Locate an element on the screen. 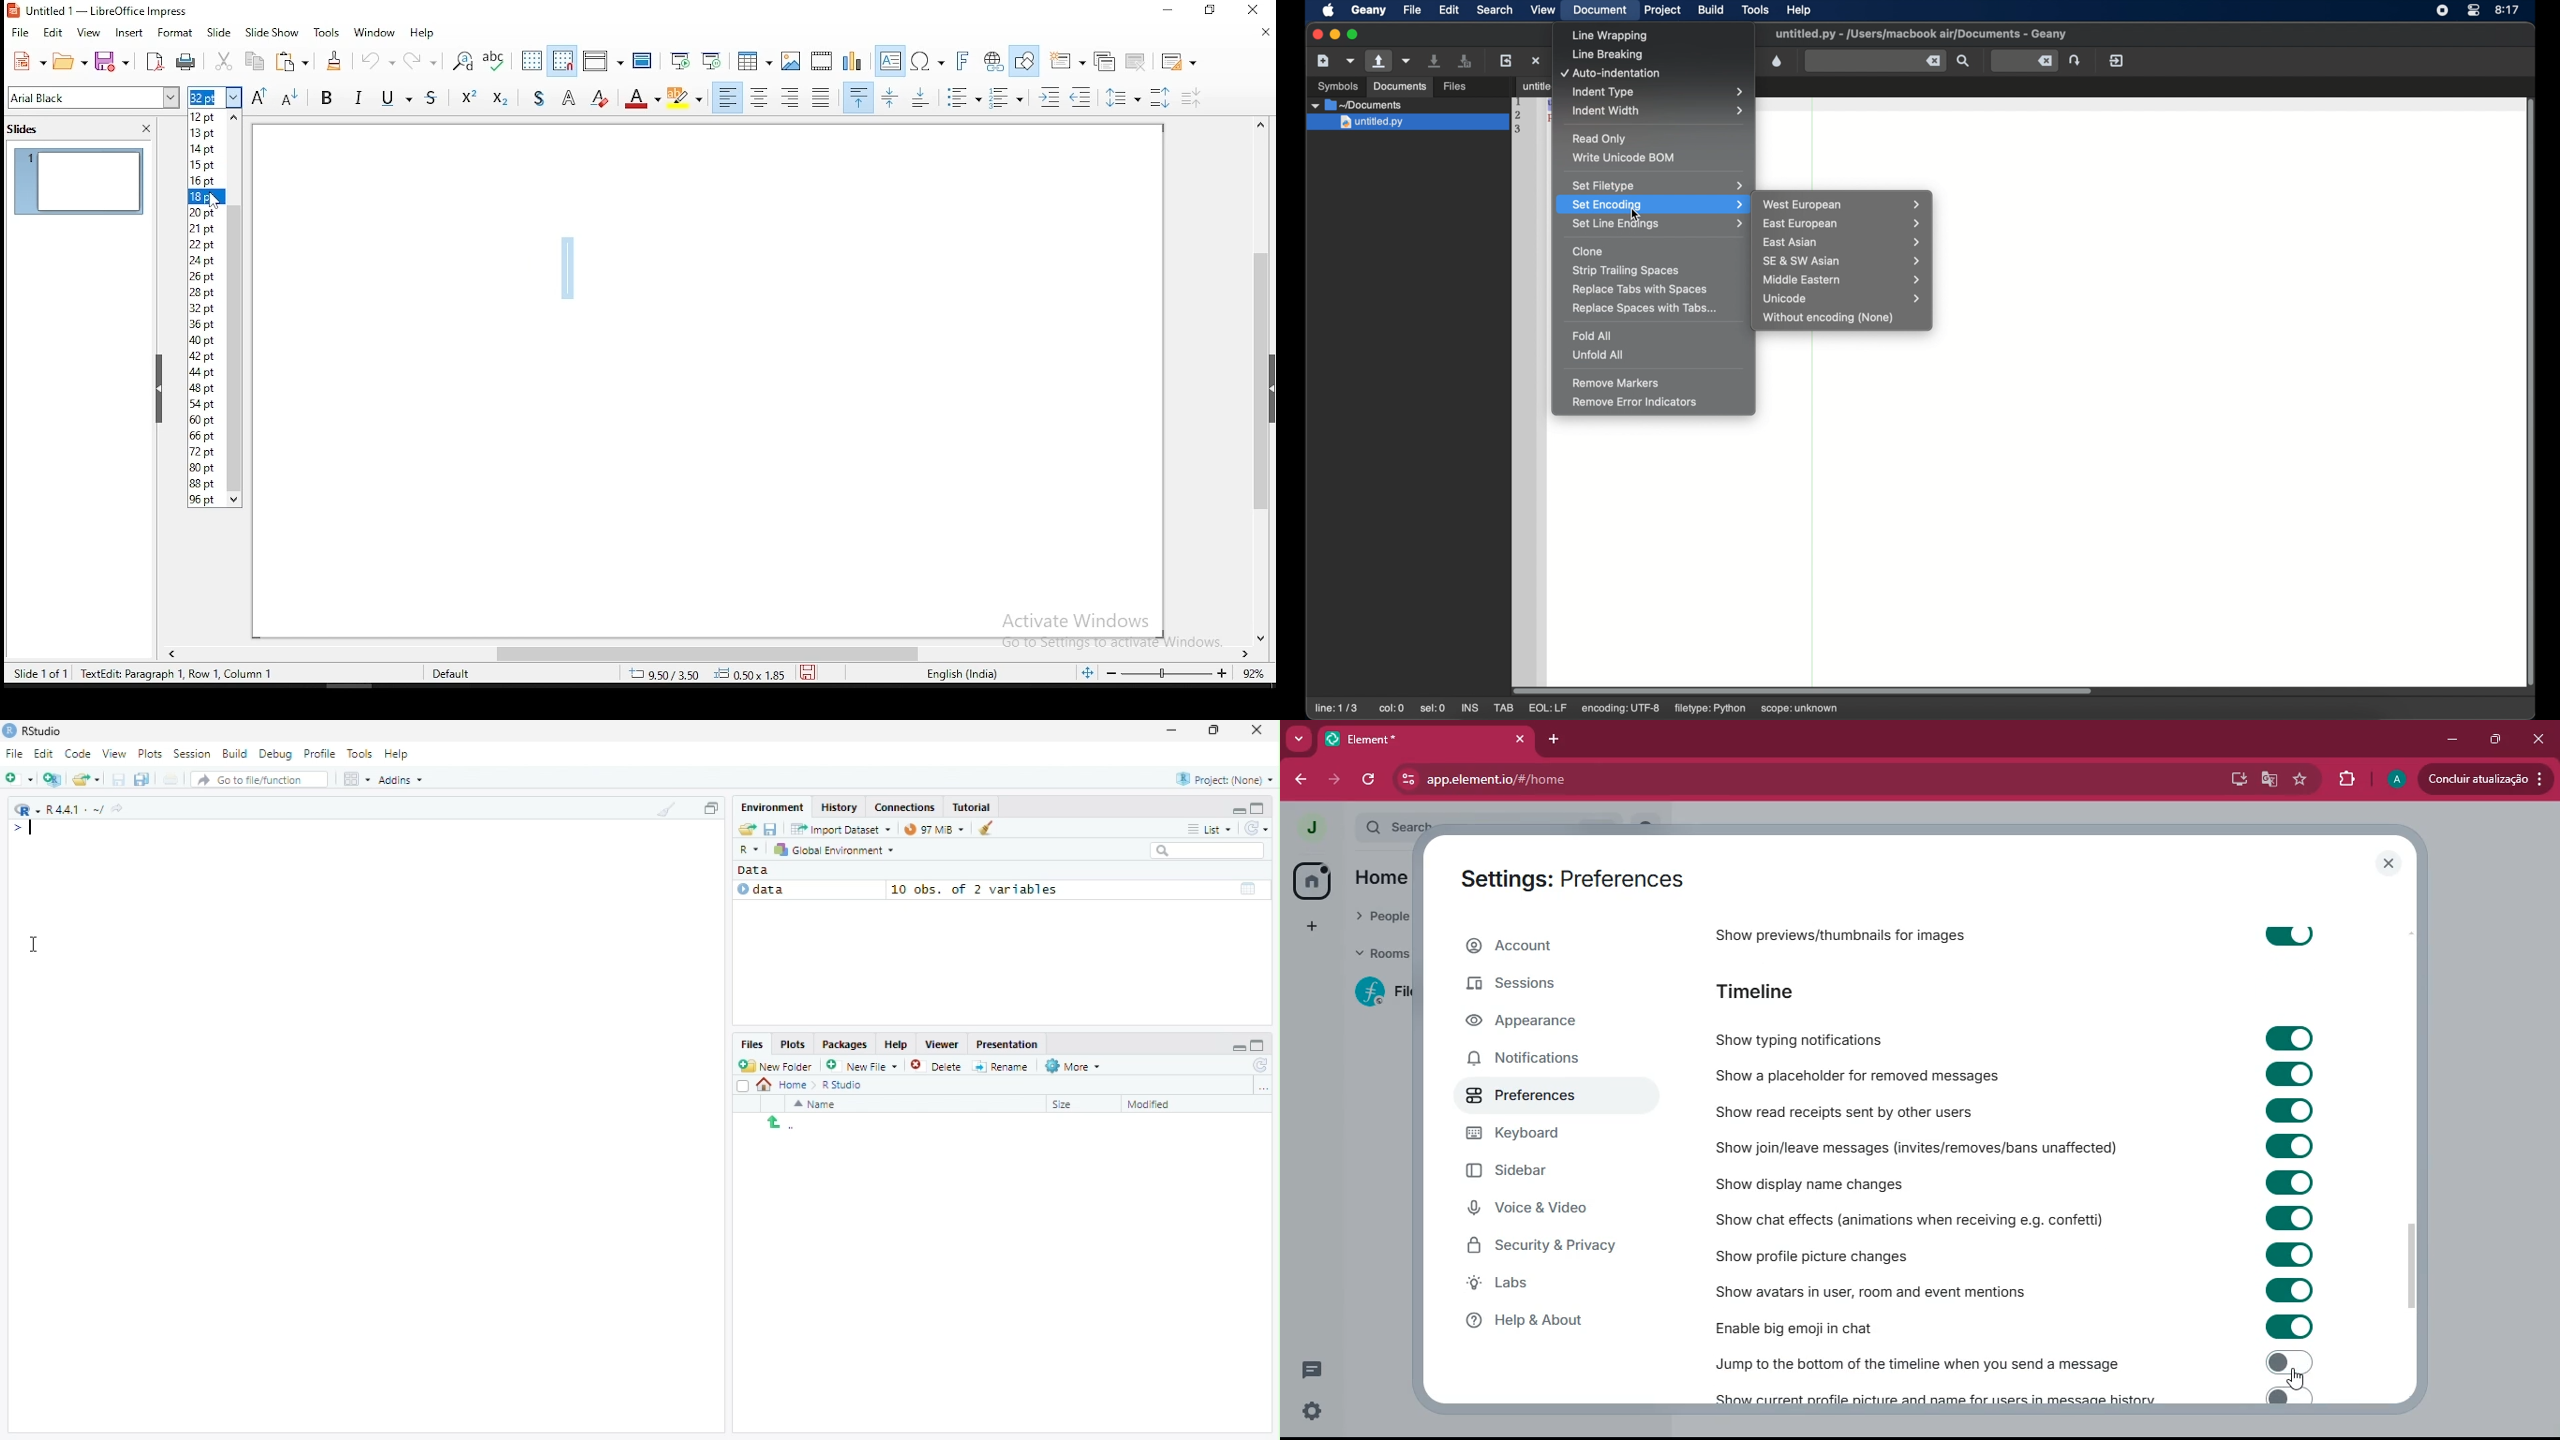 The height and width of the screenshot is (1456, 2576). Currently selected project - None is located at coordinates (1223, 778).